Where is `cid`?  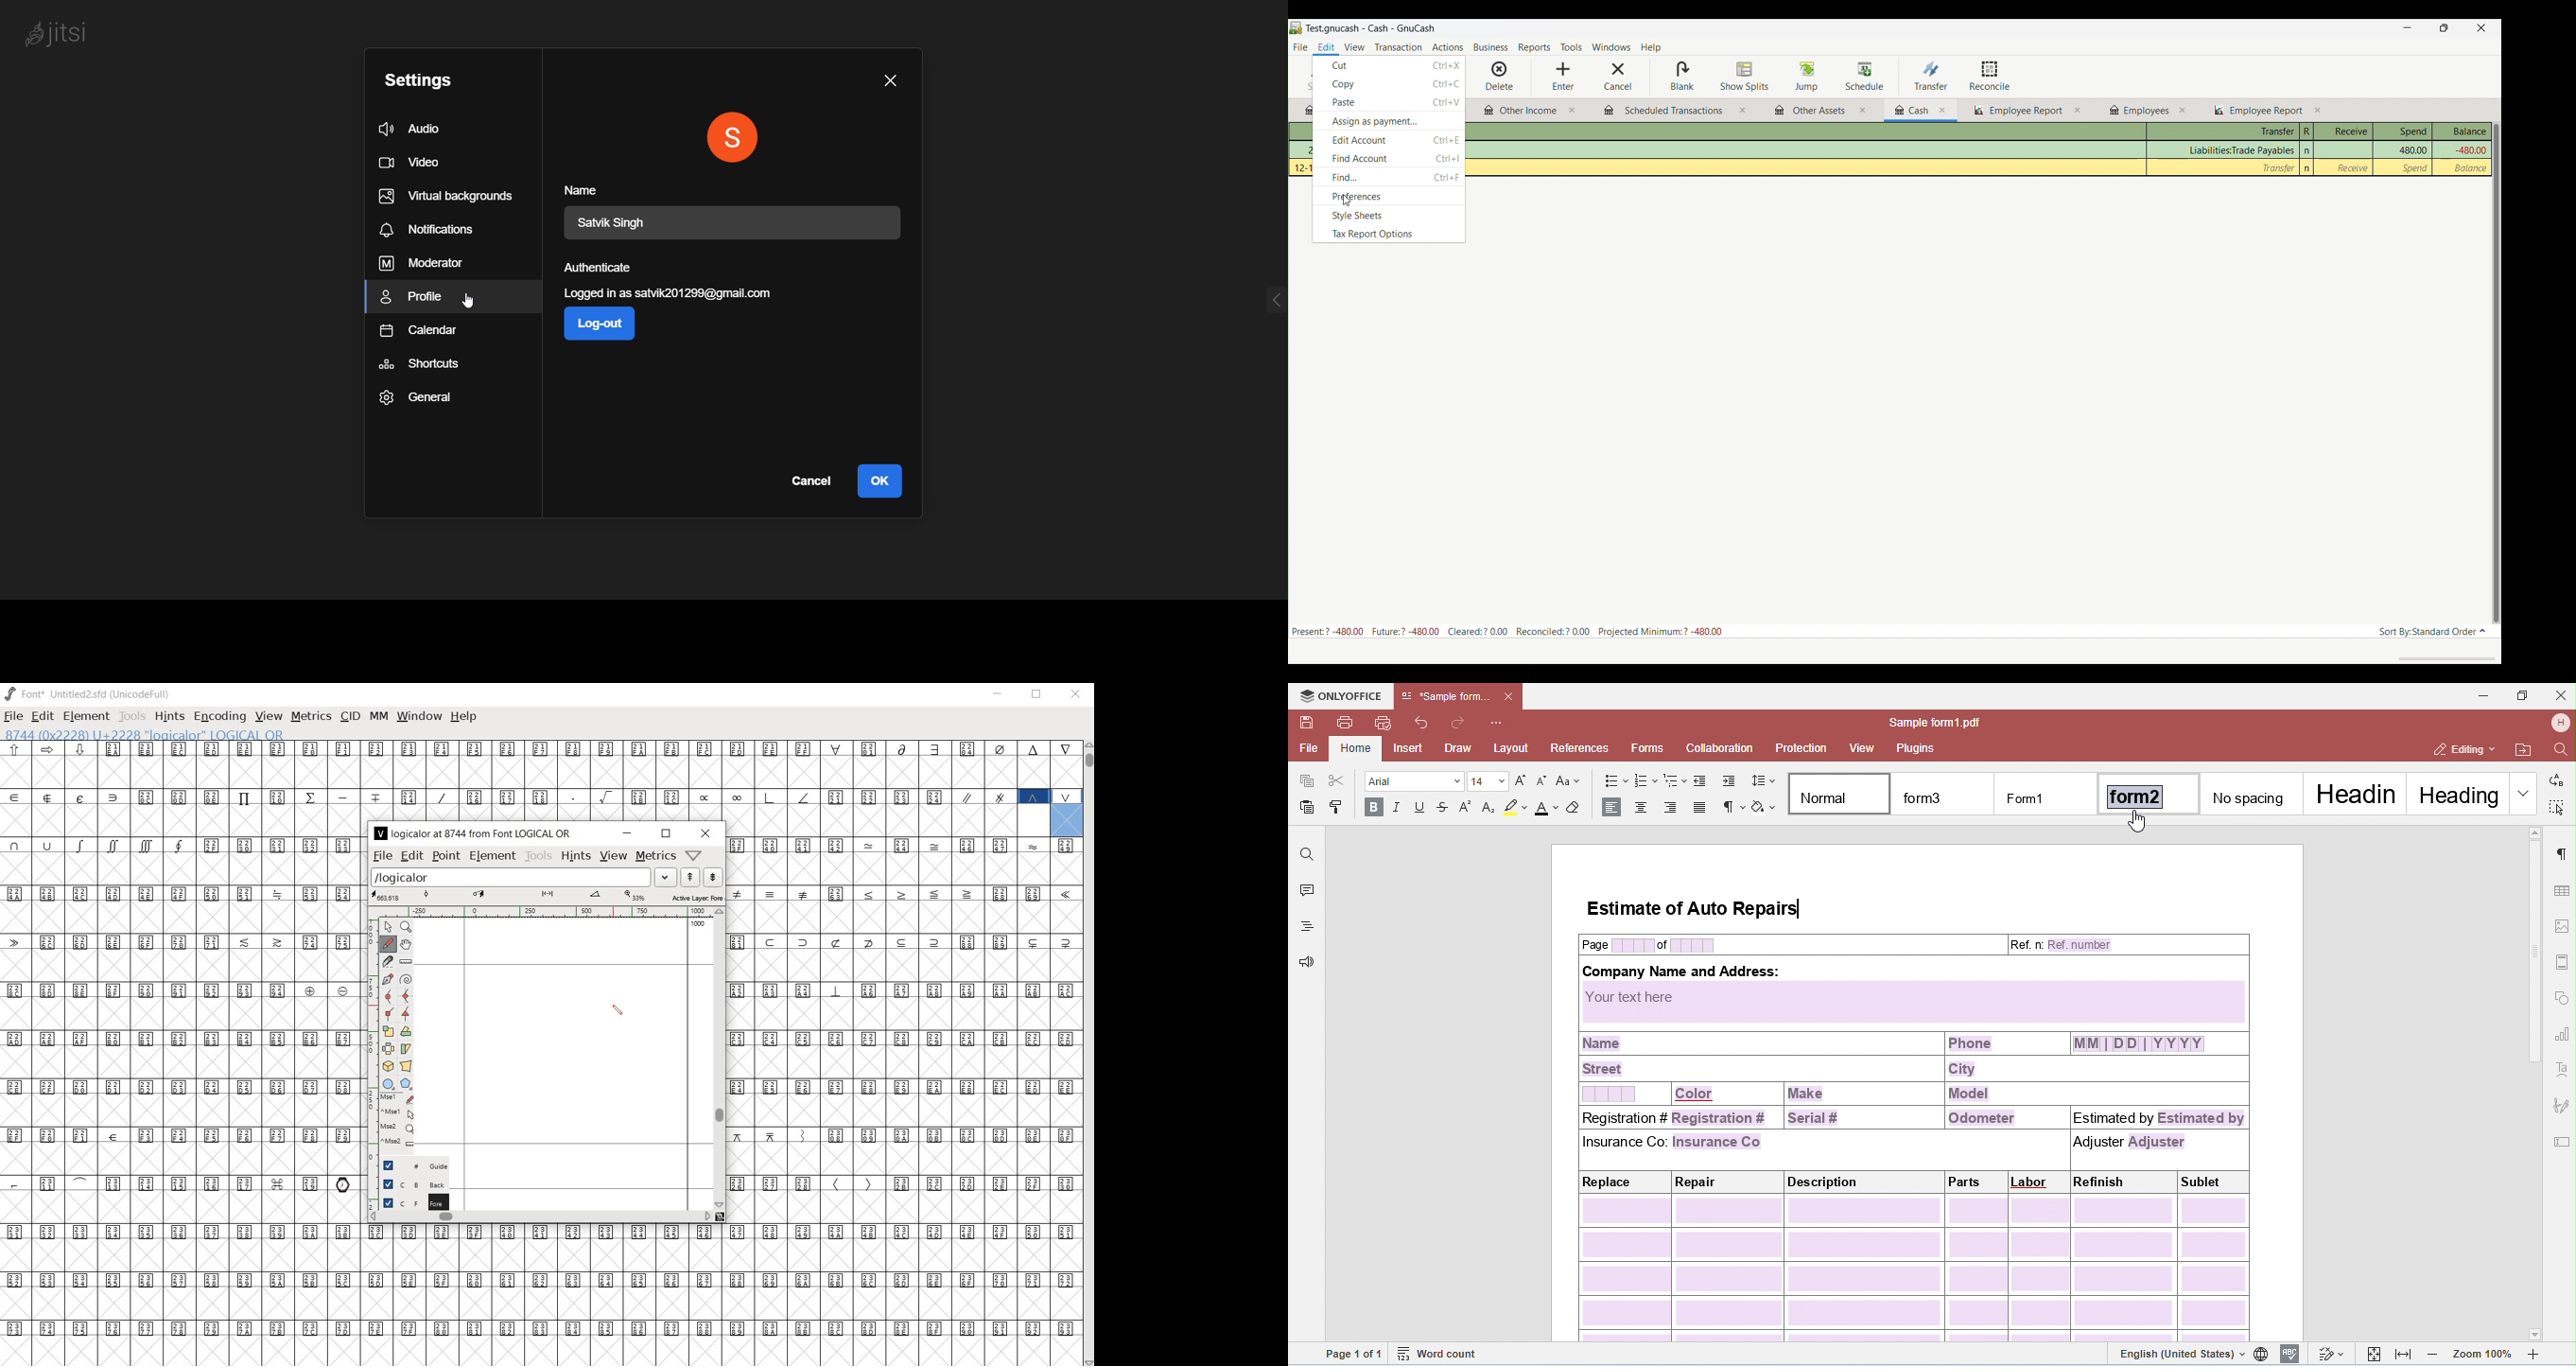 cid is located at coordinates (349, 716).